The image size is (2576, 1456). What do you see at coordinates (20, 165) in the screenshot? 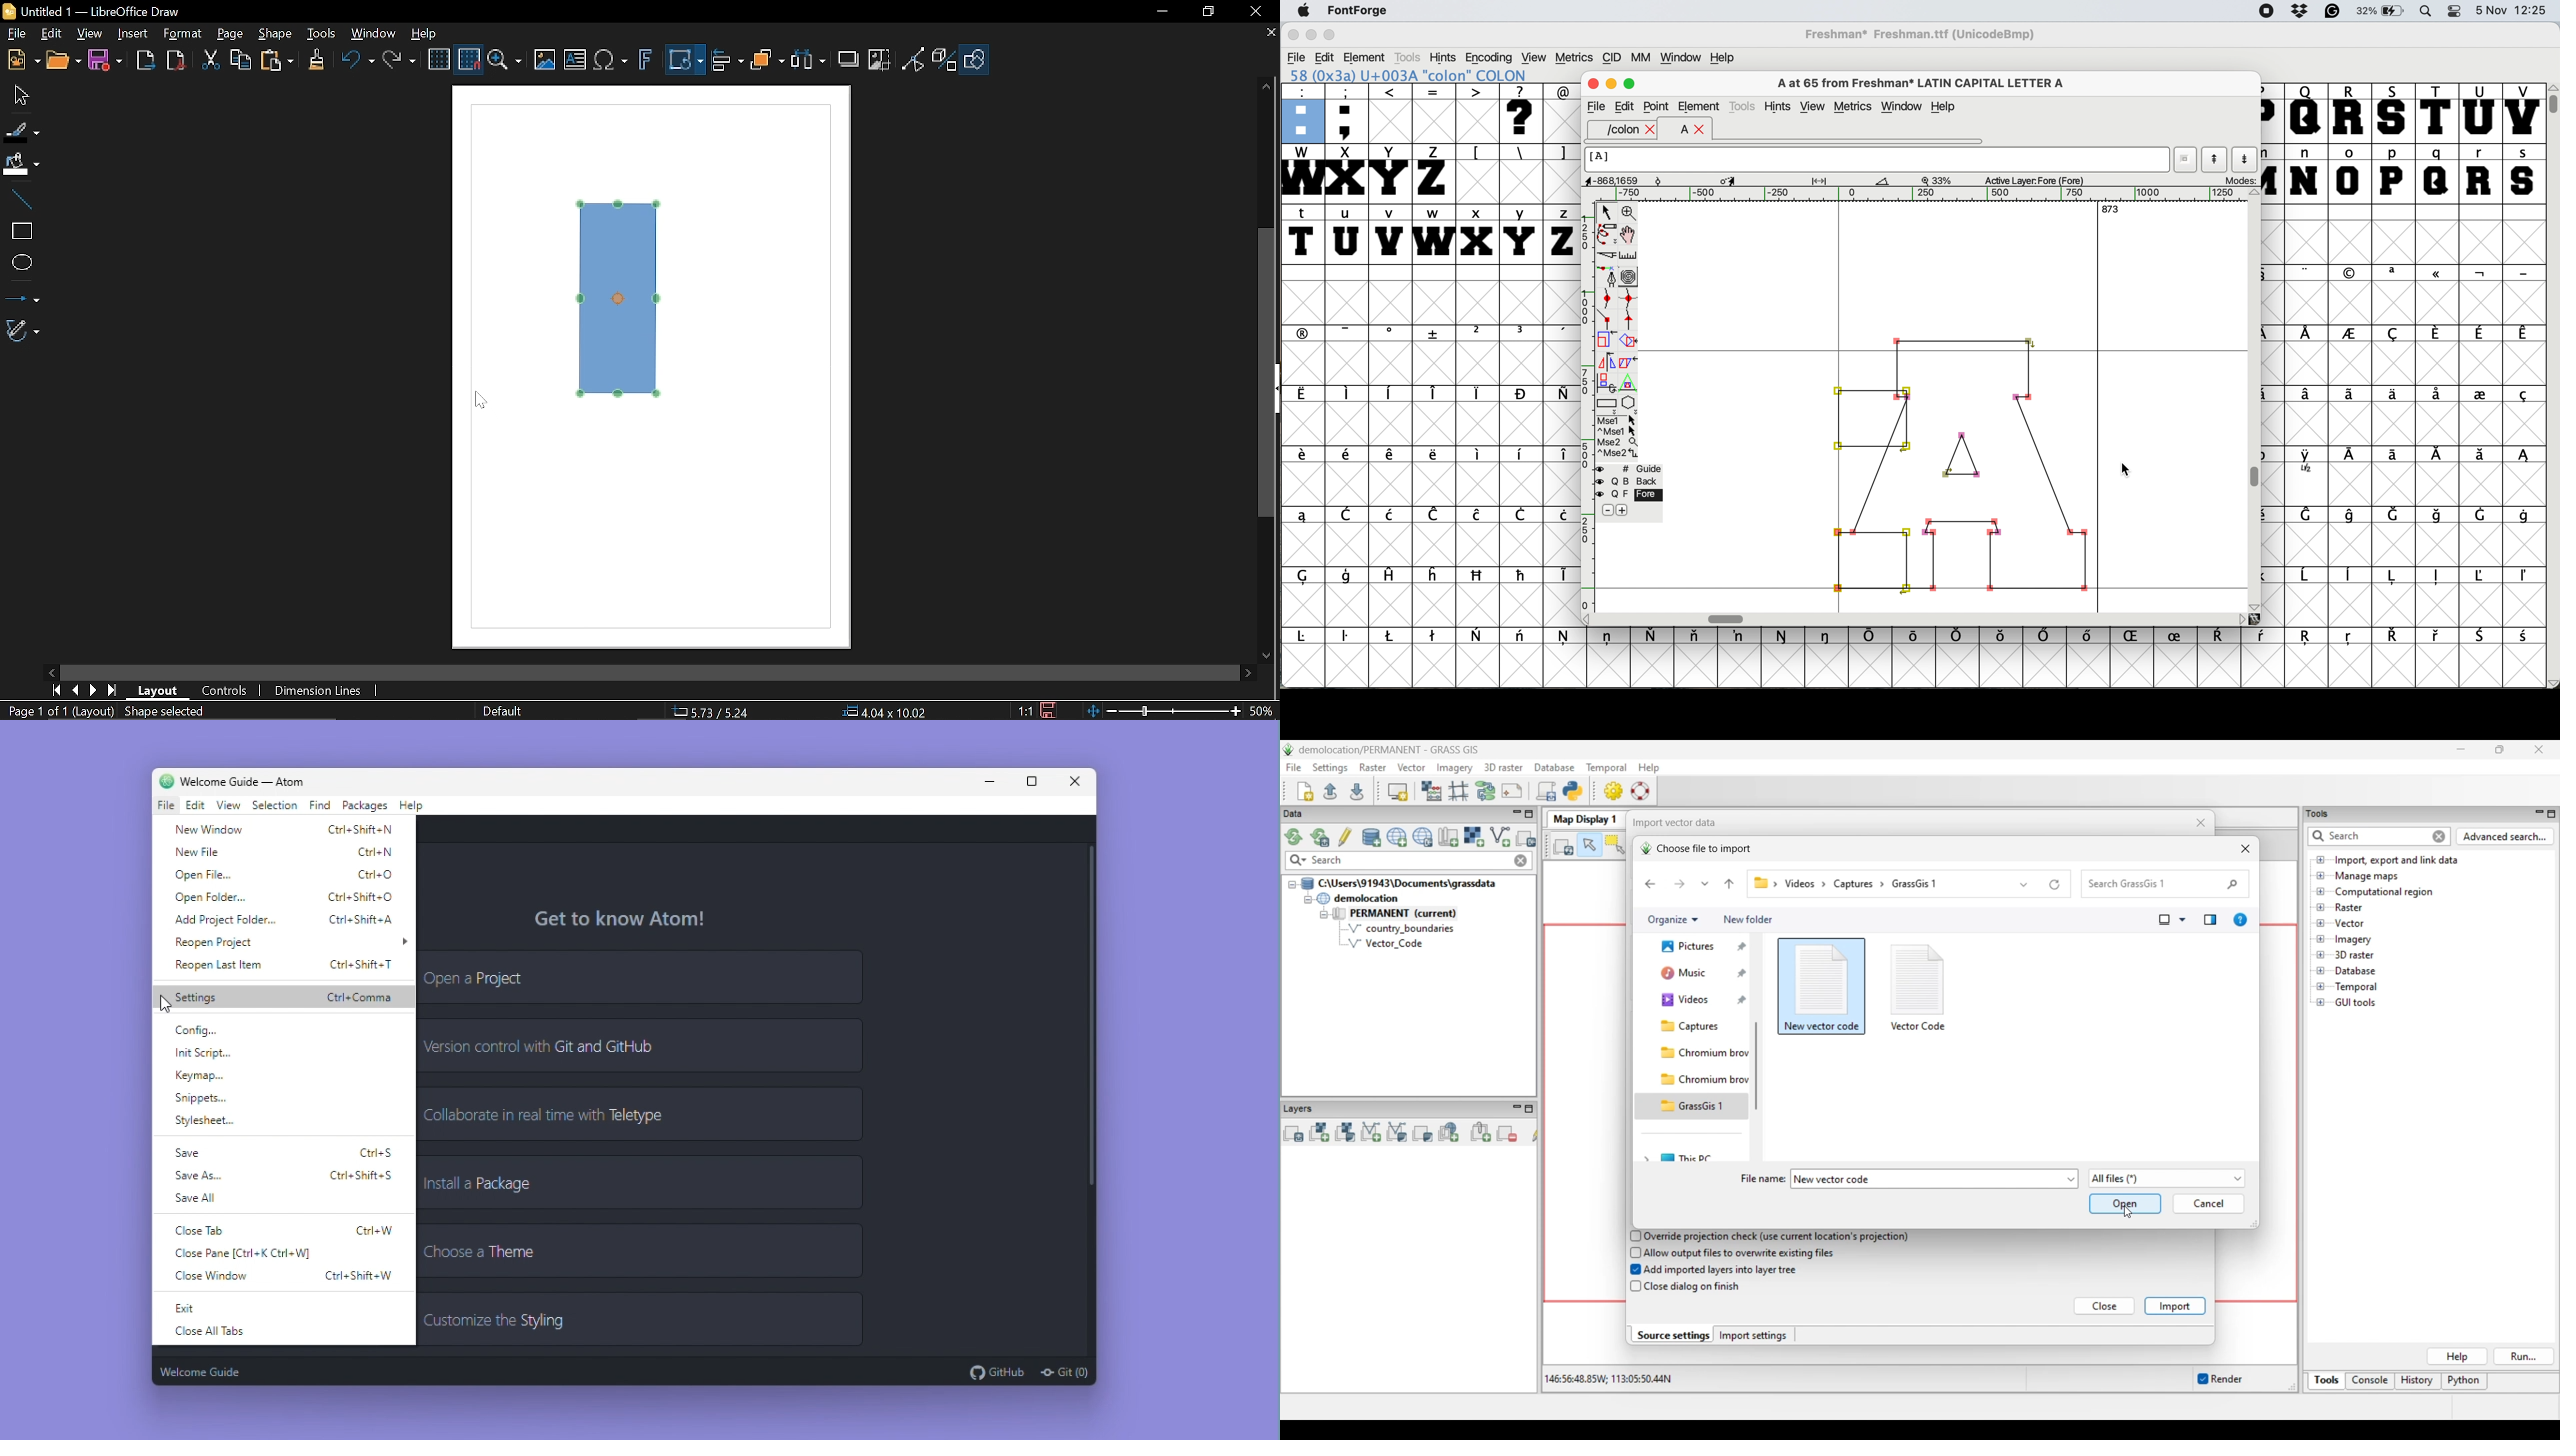
I see `Fill color` at bounding box center [20, 165].